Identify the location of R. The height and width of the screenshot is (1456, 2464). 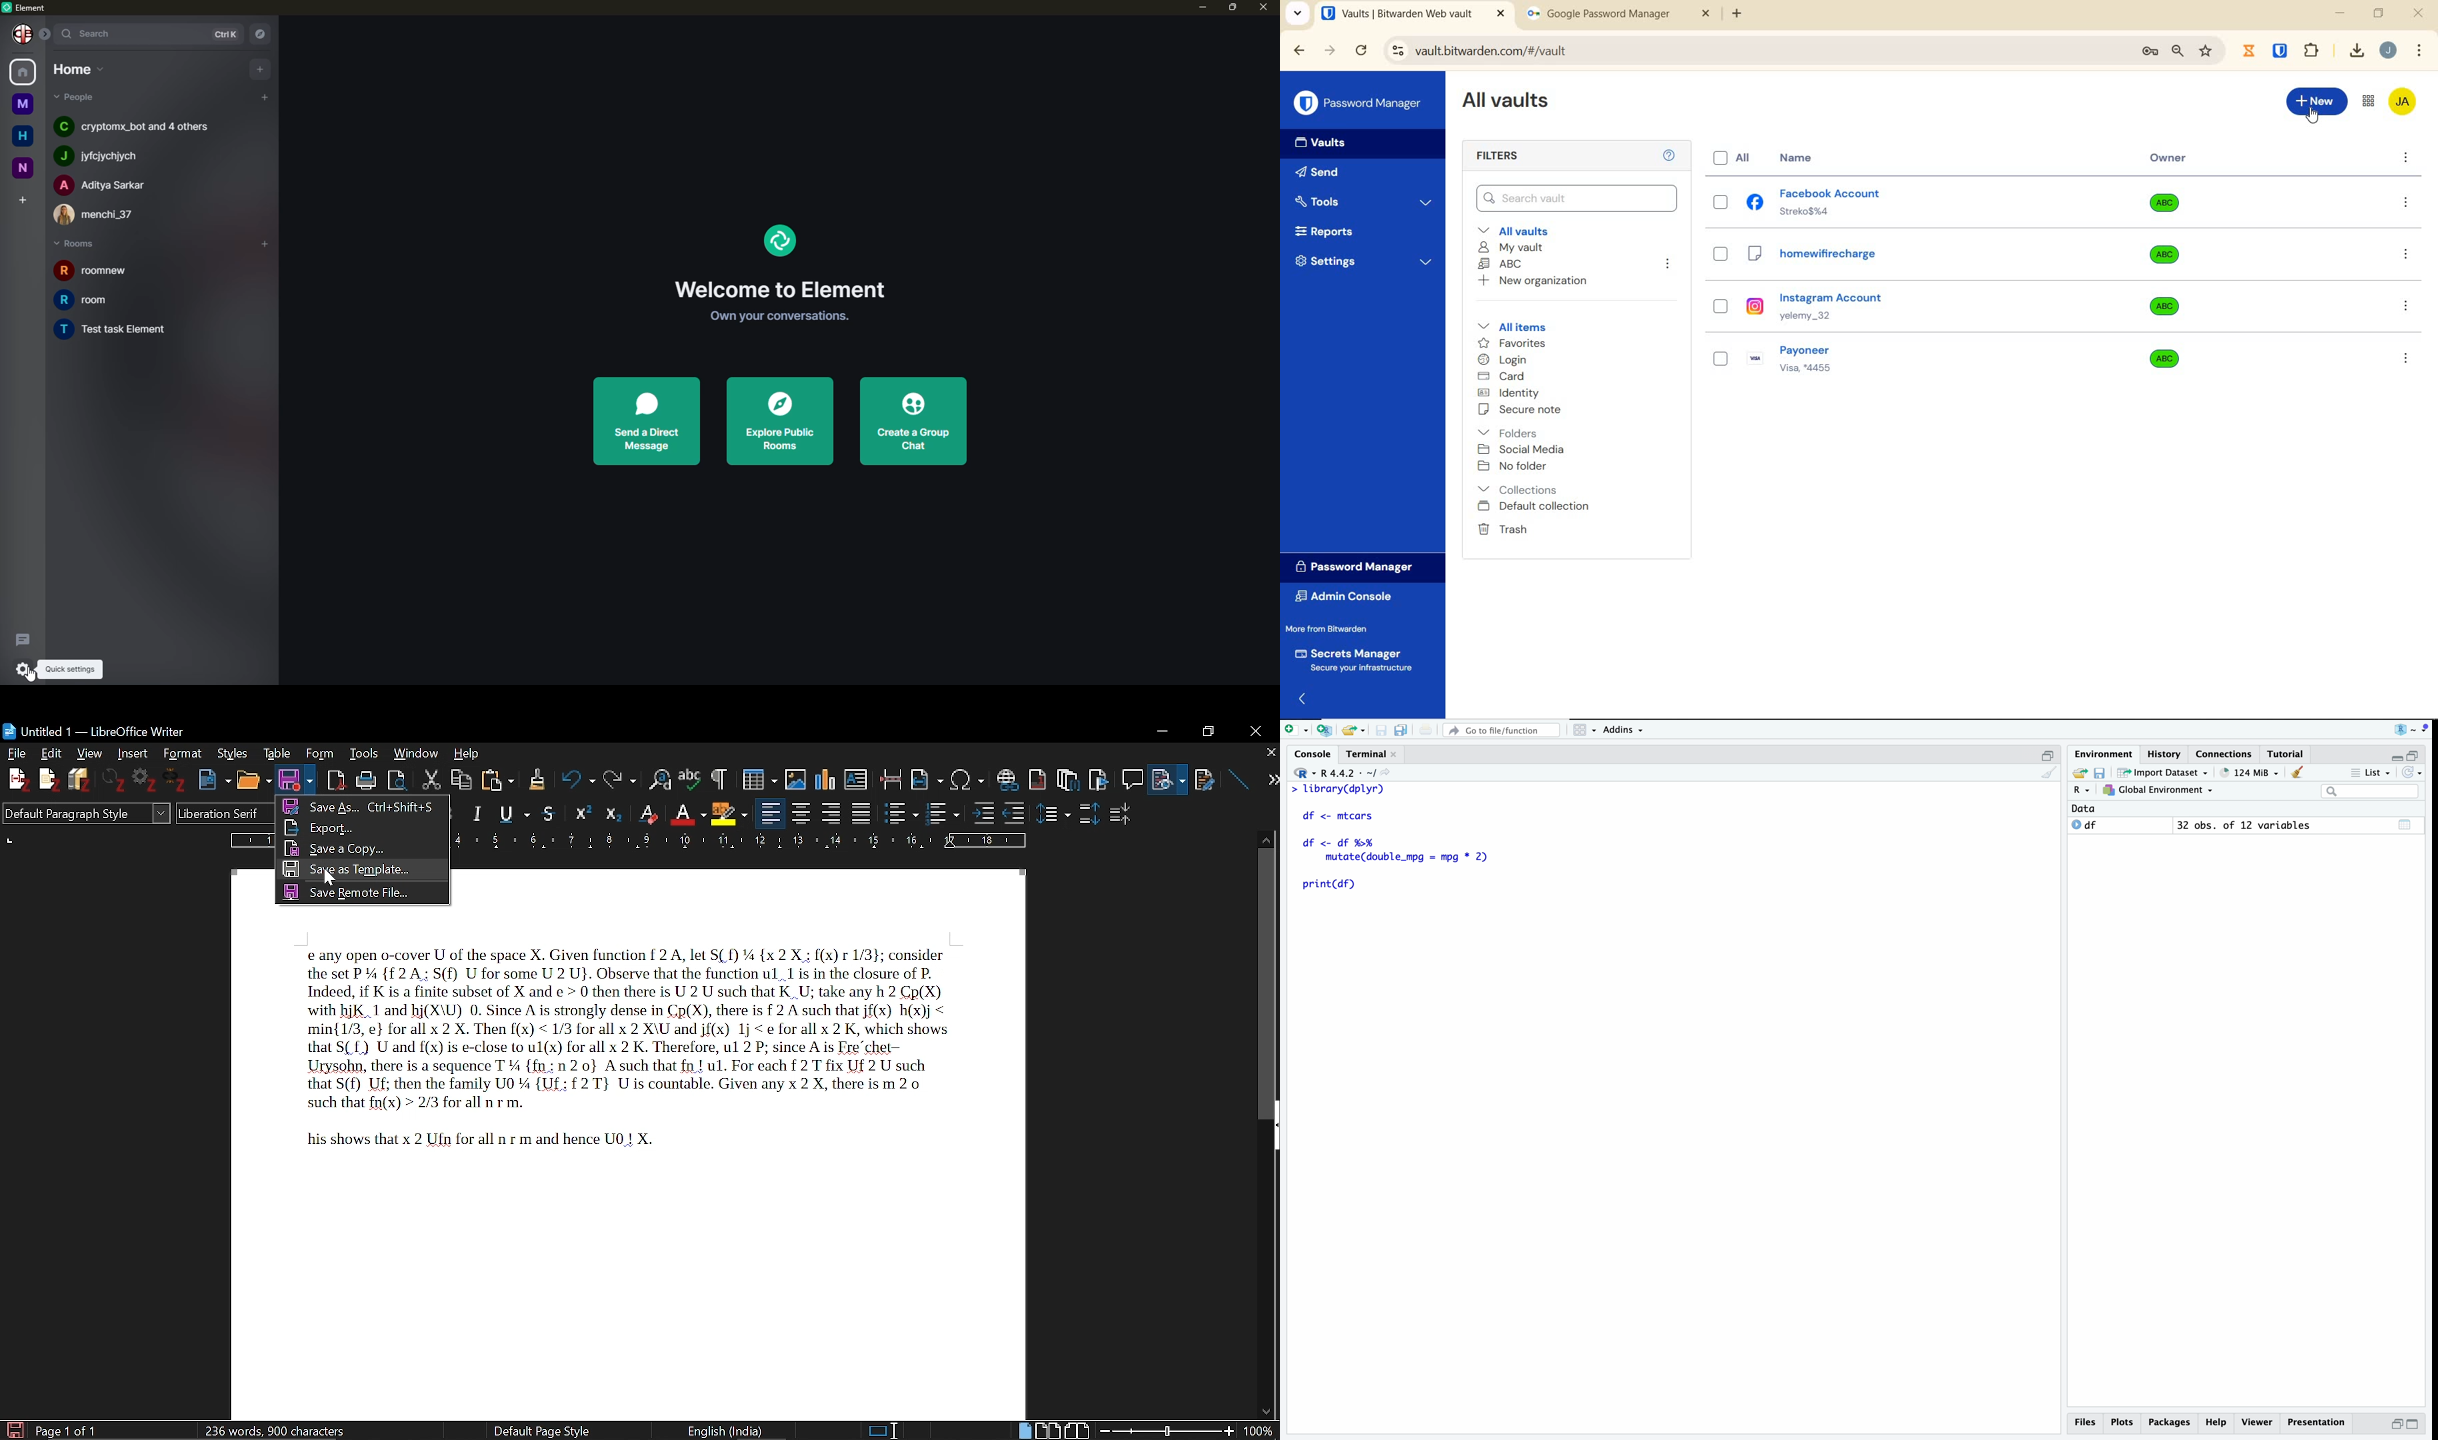
(1305, 773).